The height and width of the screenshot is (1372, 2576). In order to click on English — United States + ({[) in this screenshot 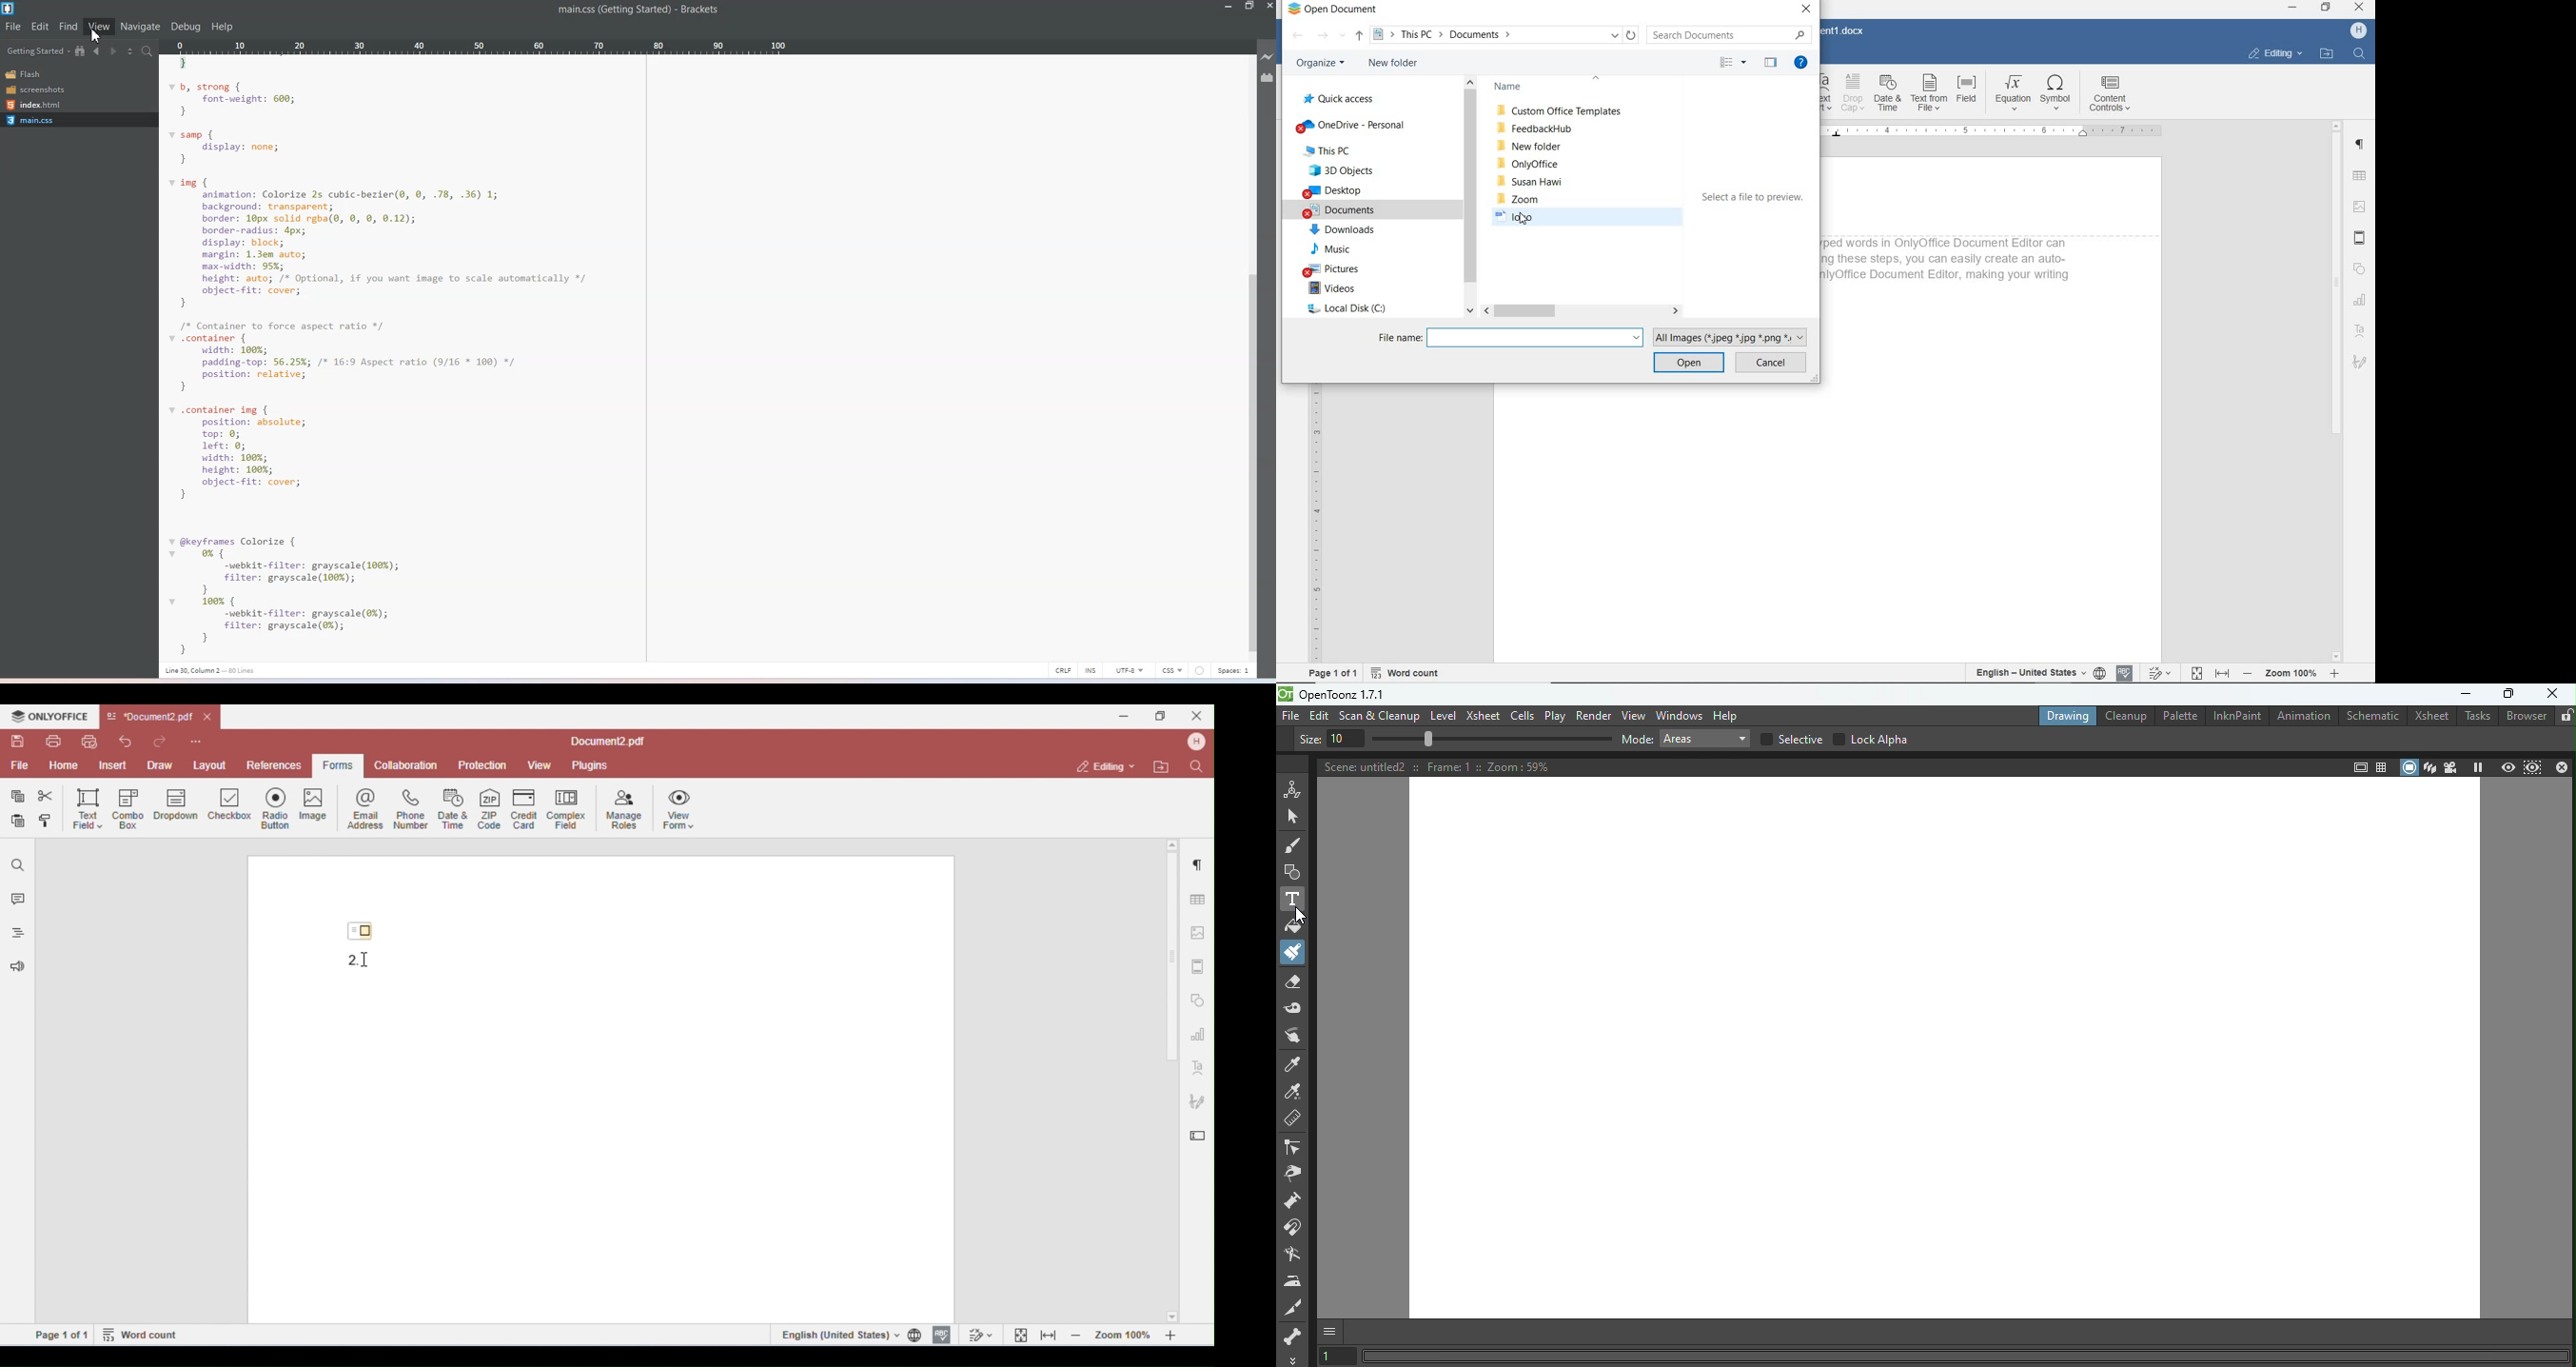, I will do `click(2032, 673)`.